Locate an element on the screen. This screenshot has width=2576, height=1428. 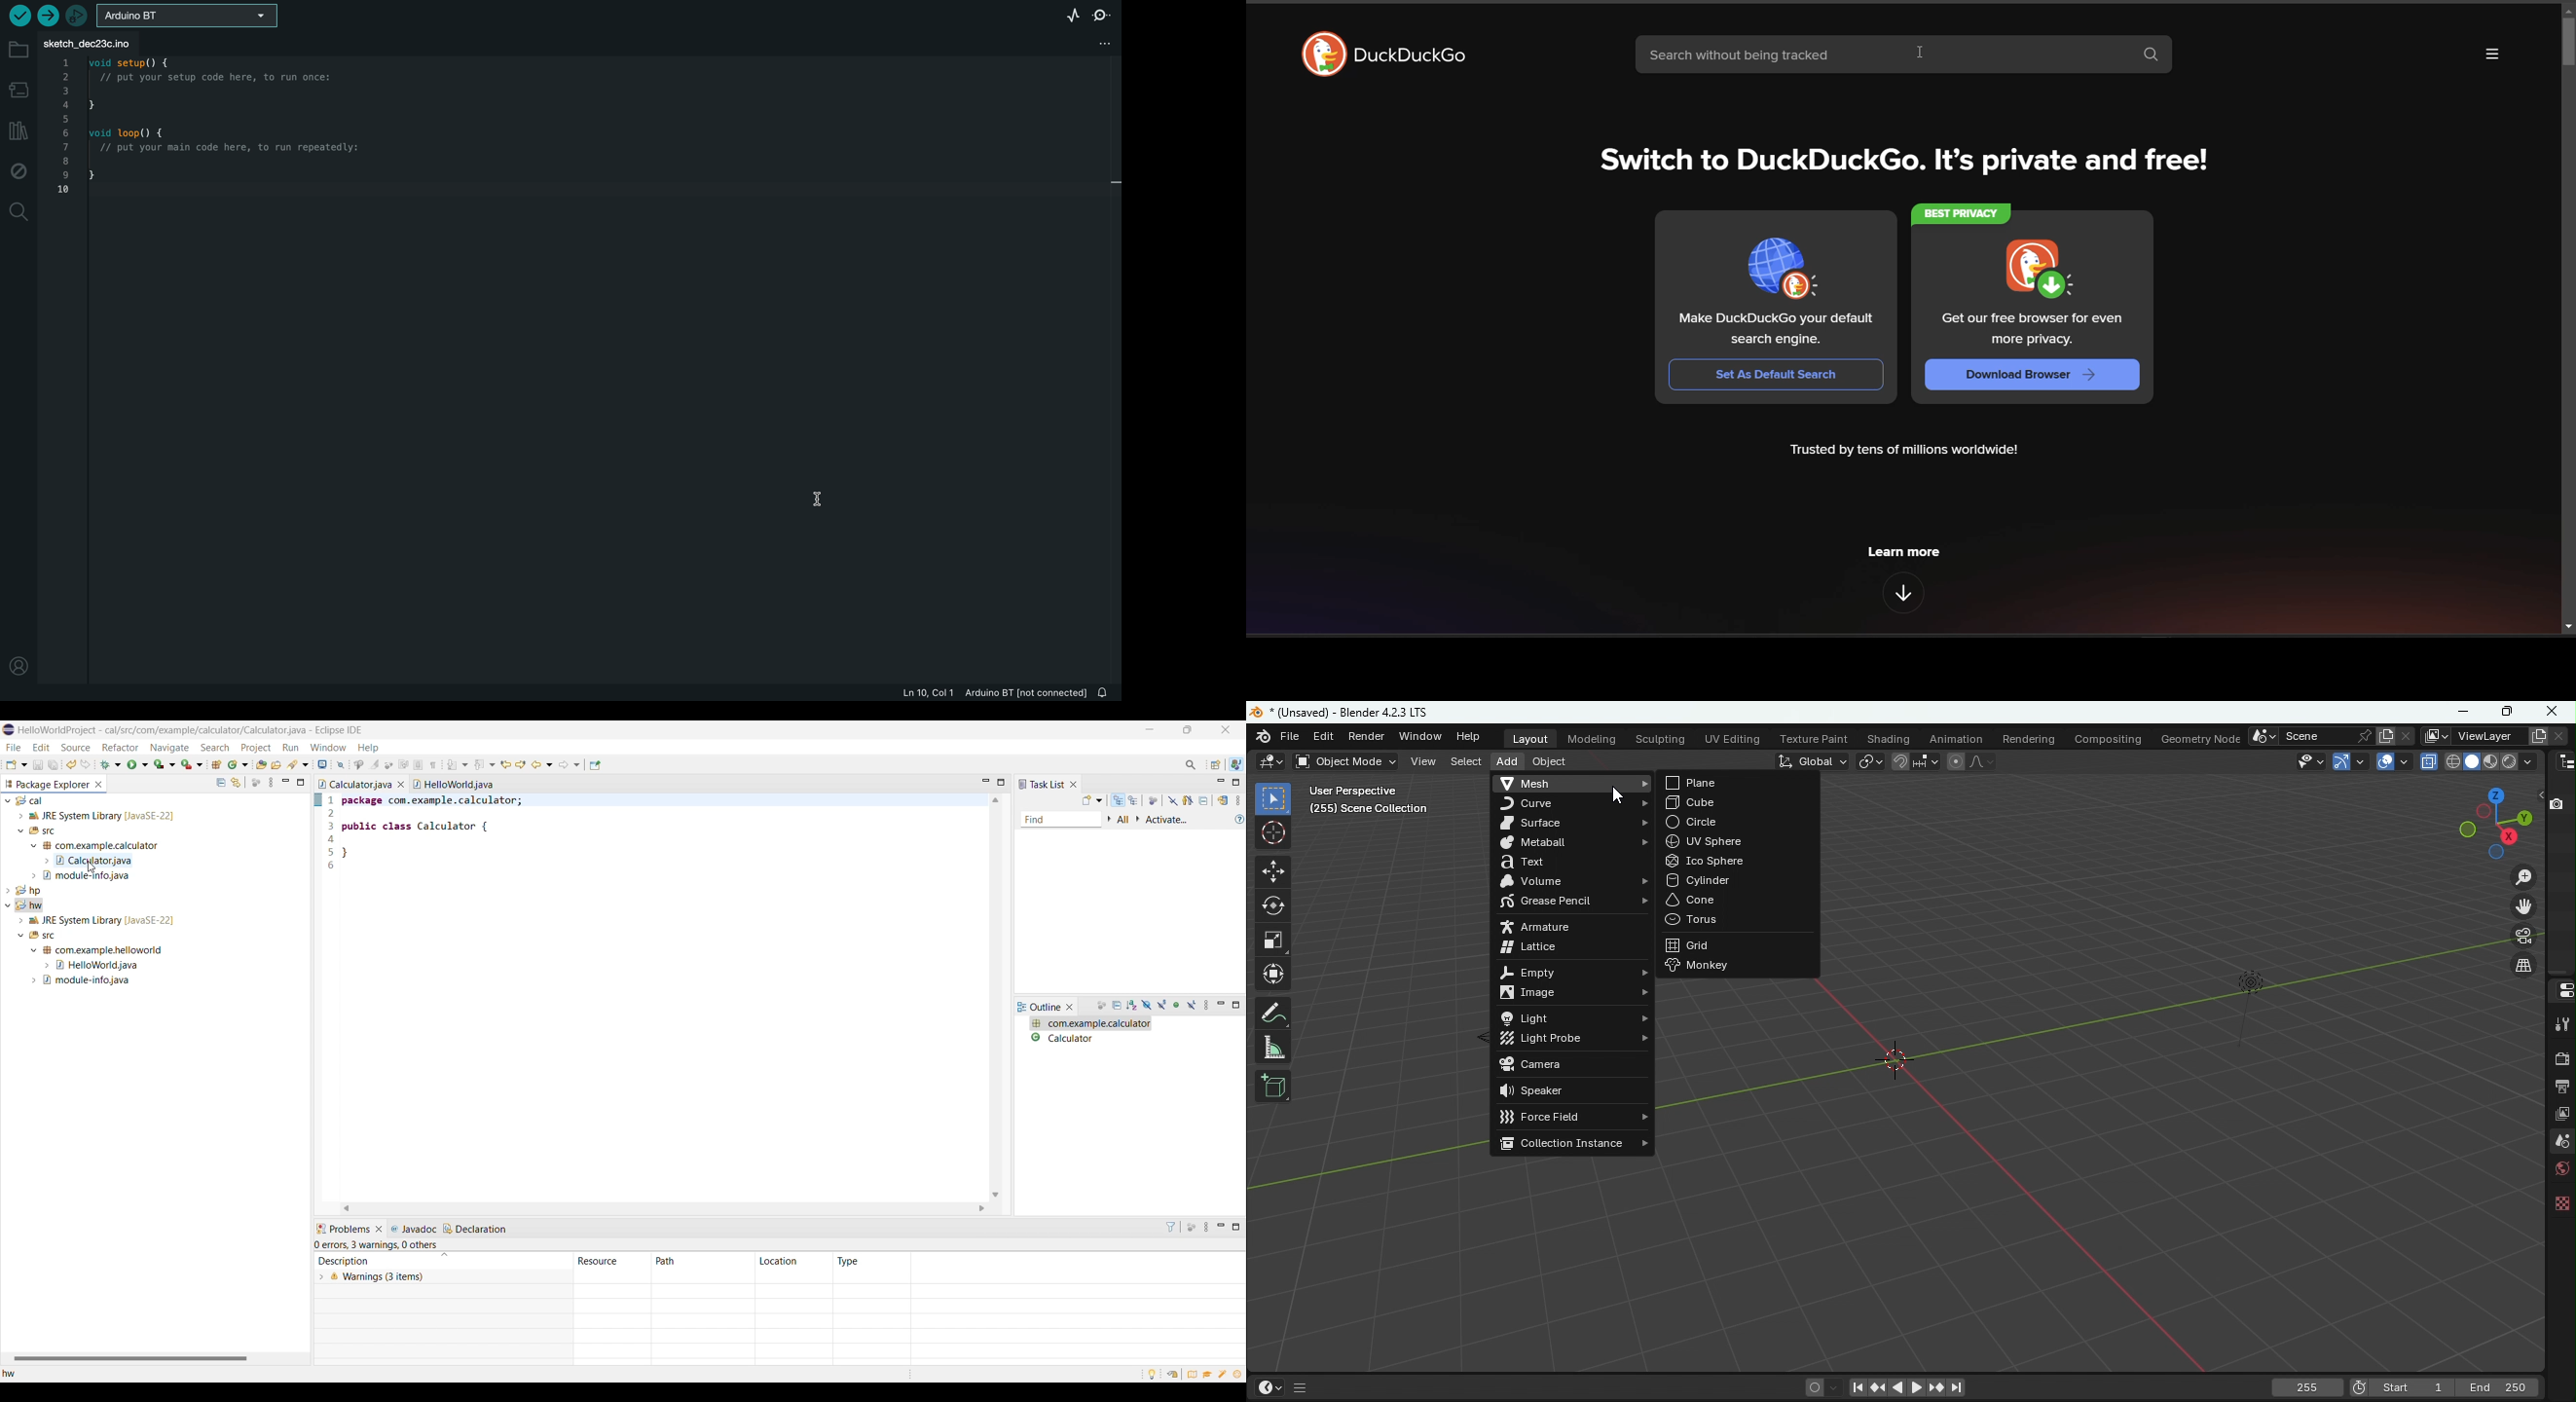
Hide non-public members is located at coordinates (1179, 1005).